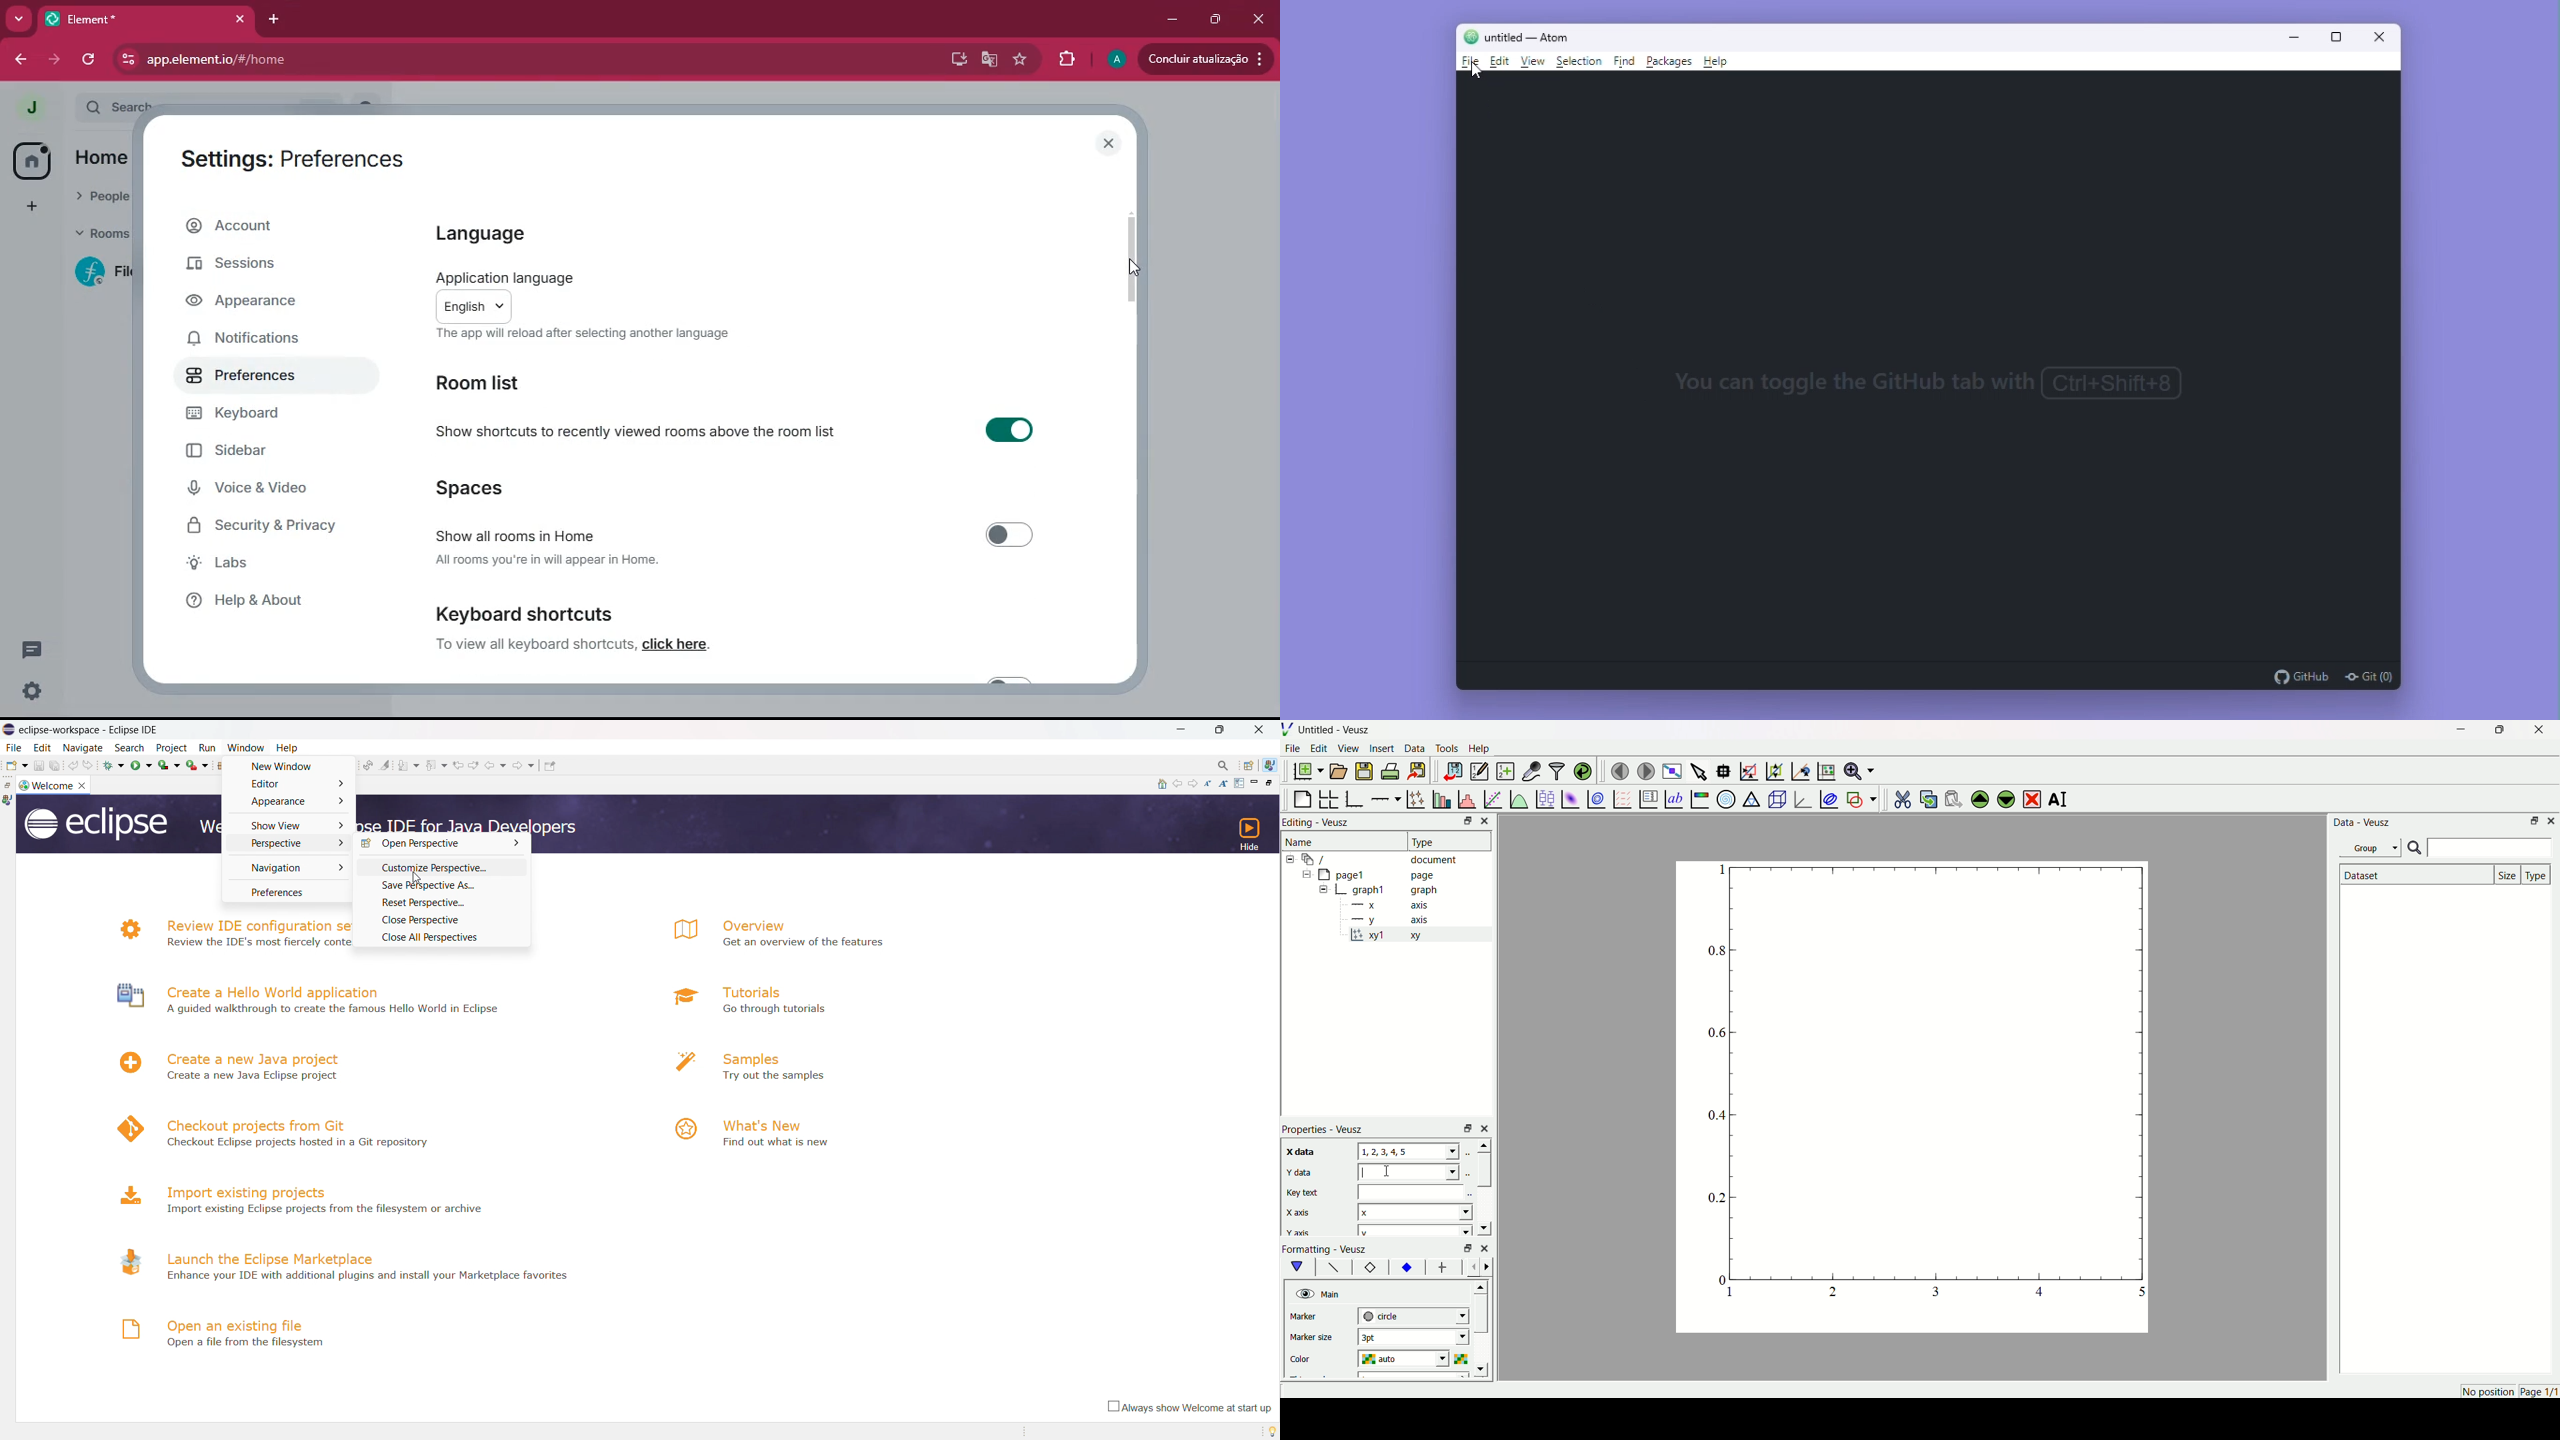  What do you see at coordinates (535, 645) in the screenshot?
I see `To view all keyboard shortcuts` at bounding box center [535, 645].